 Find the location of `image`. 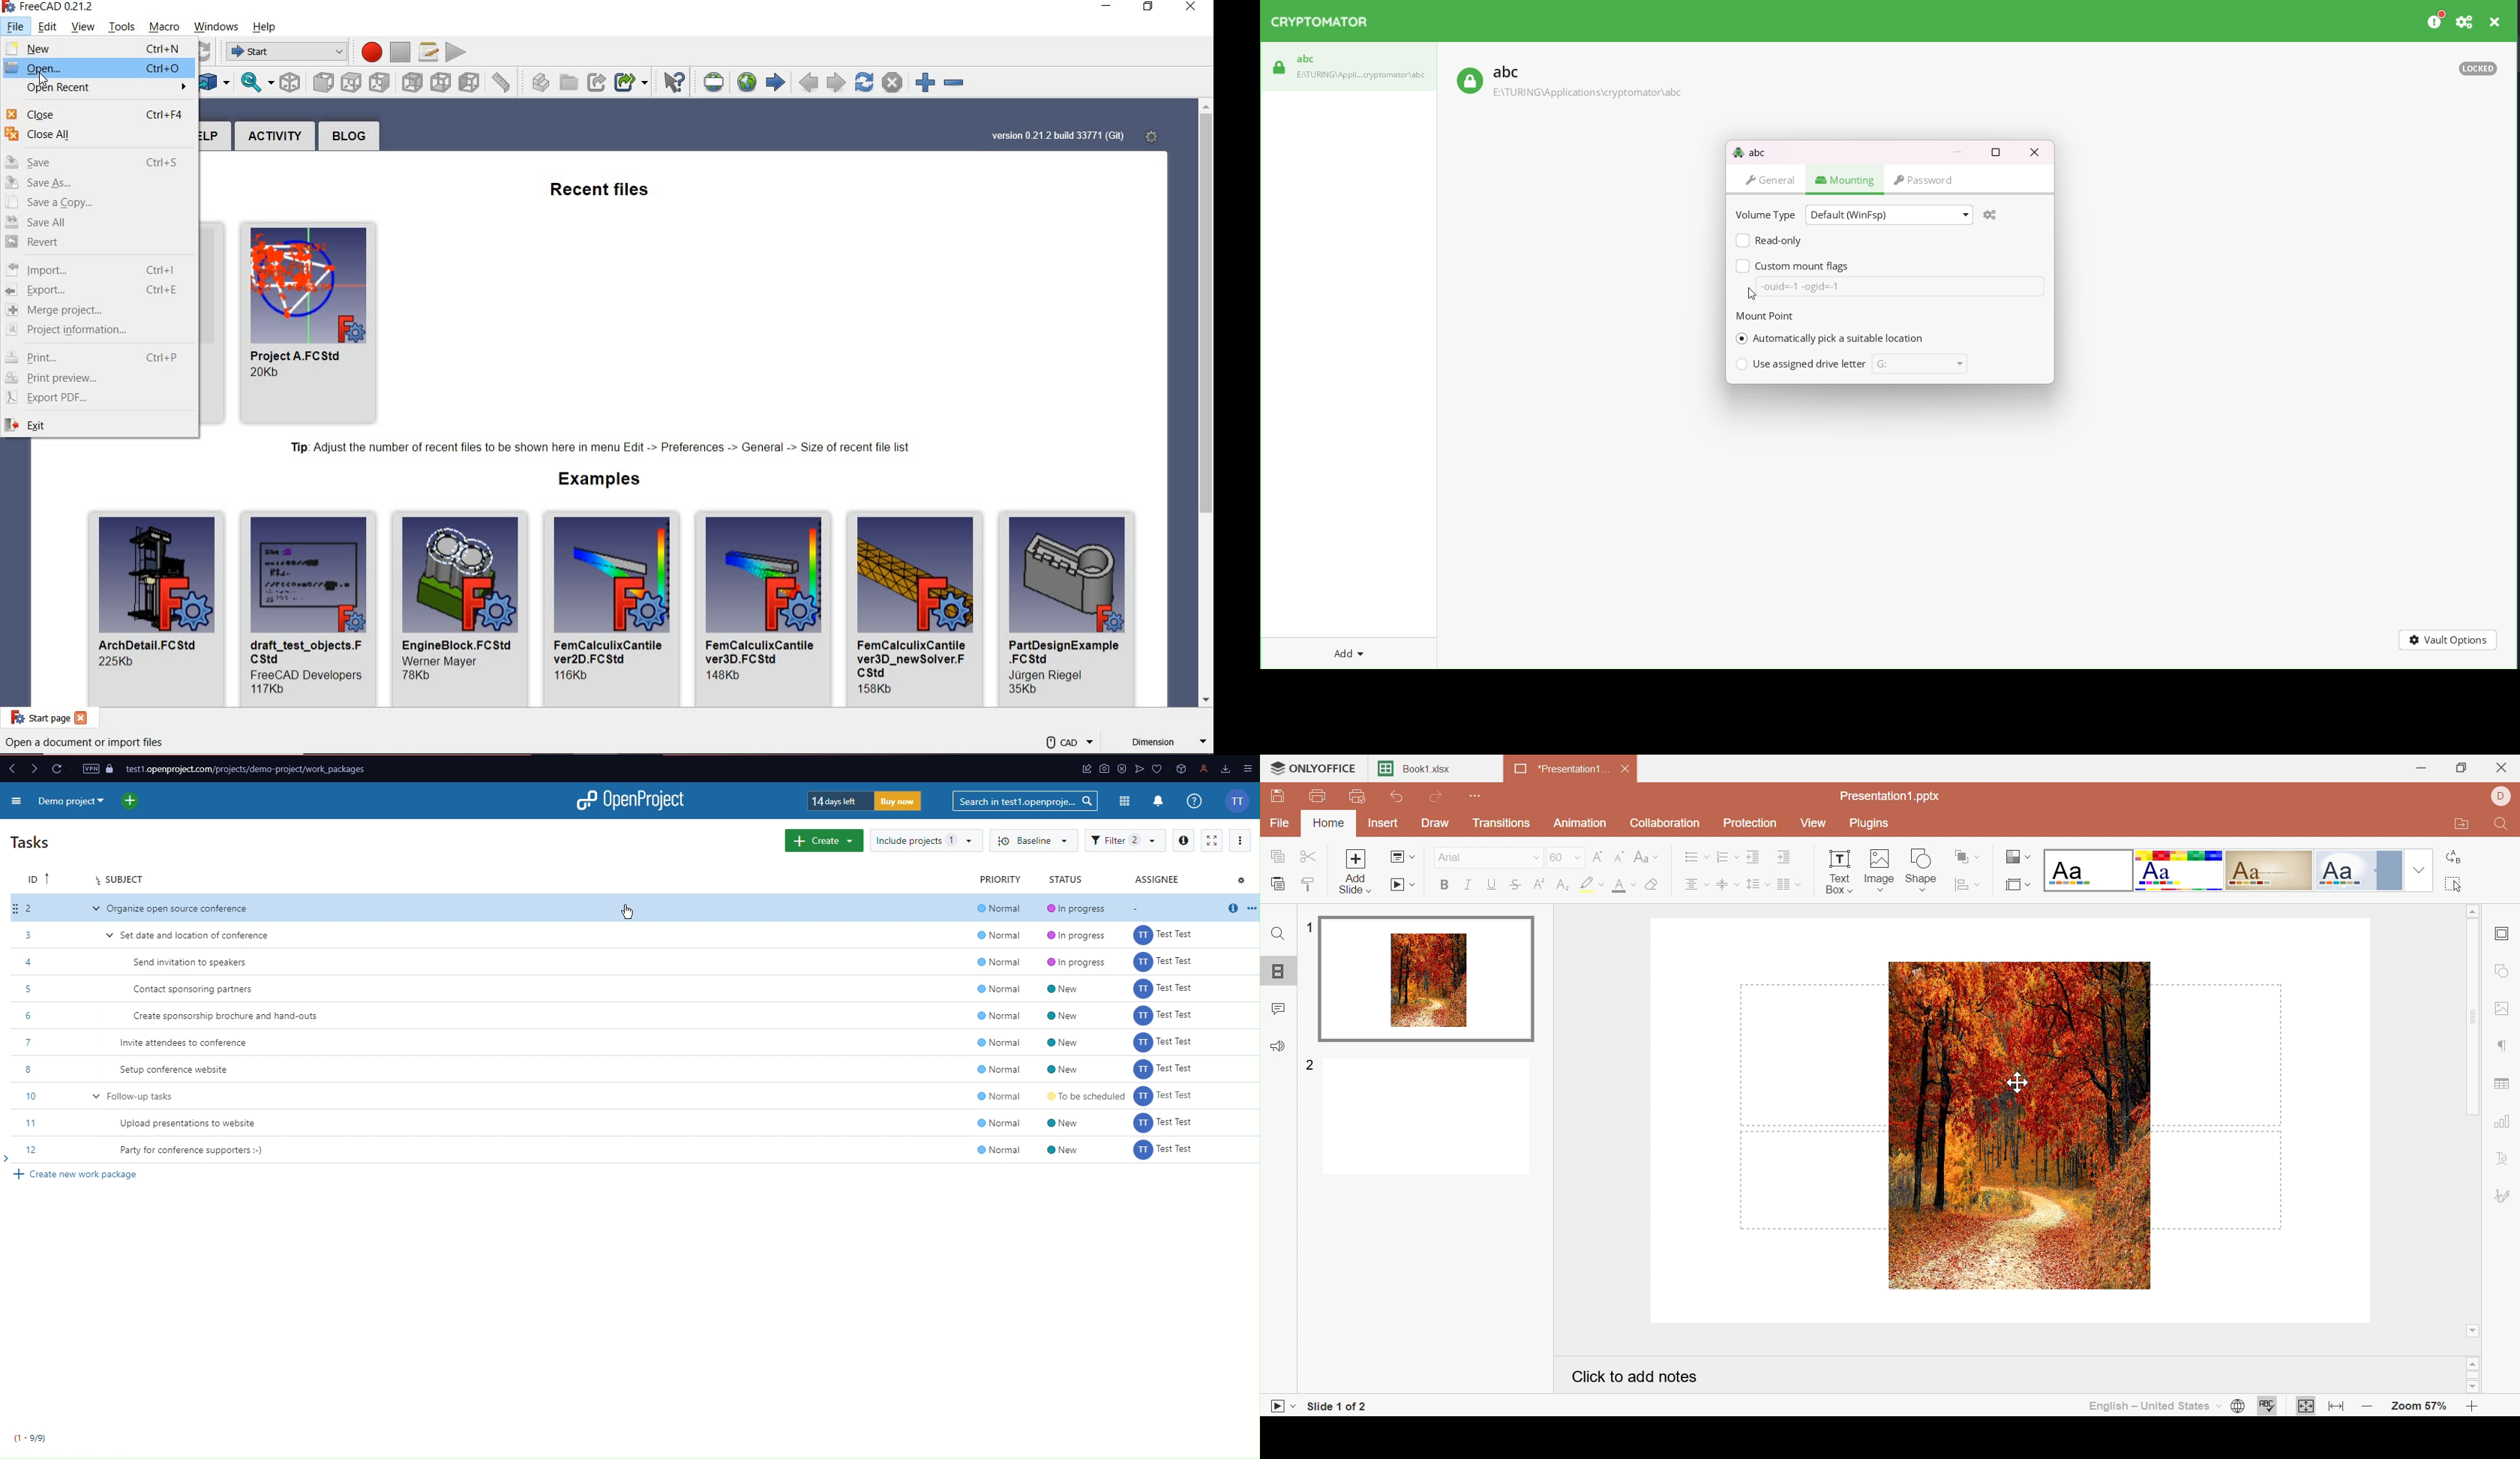

image is located at coordinates (765, 573).